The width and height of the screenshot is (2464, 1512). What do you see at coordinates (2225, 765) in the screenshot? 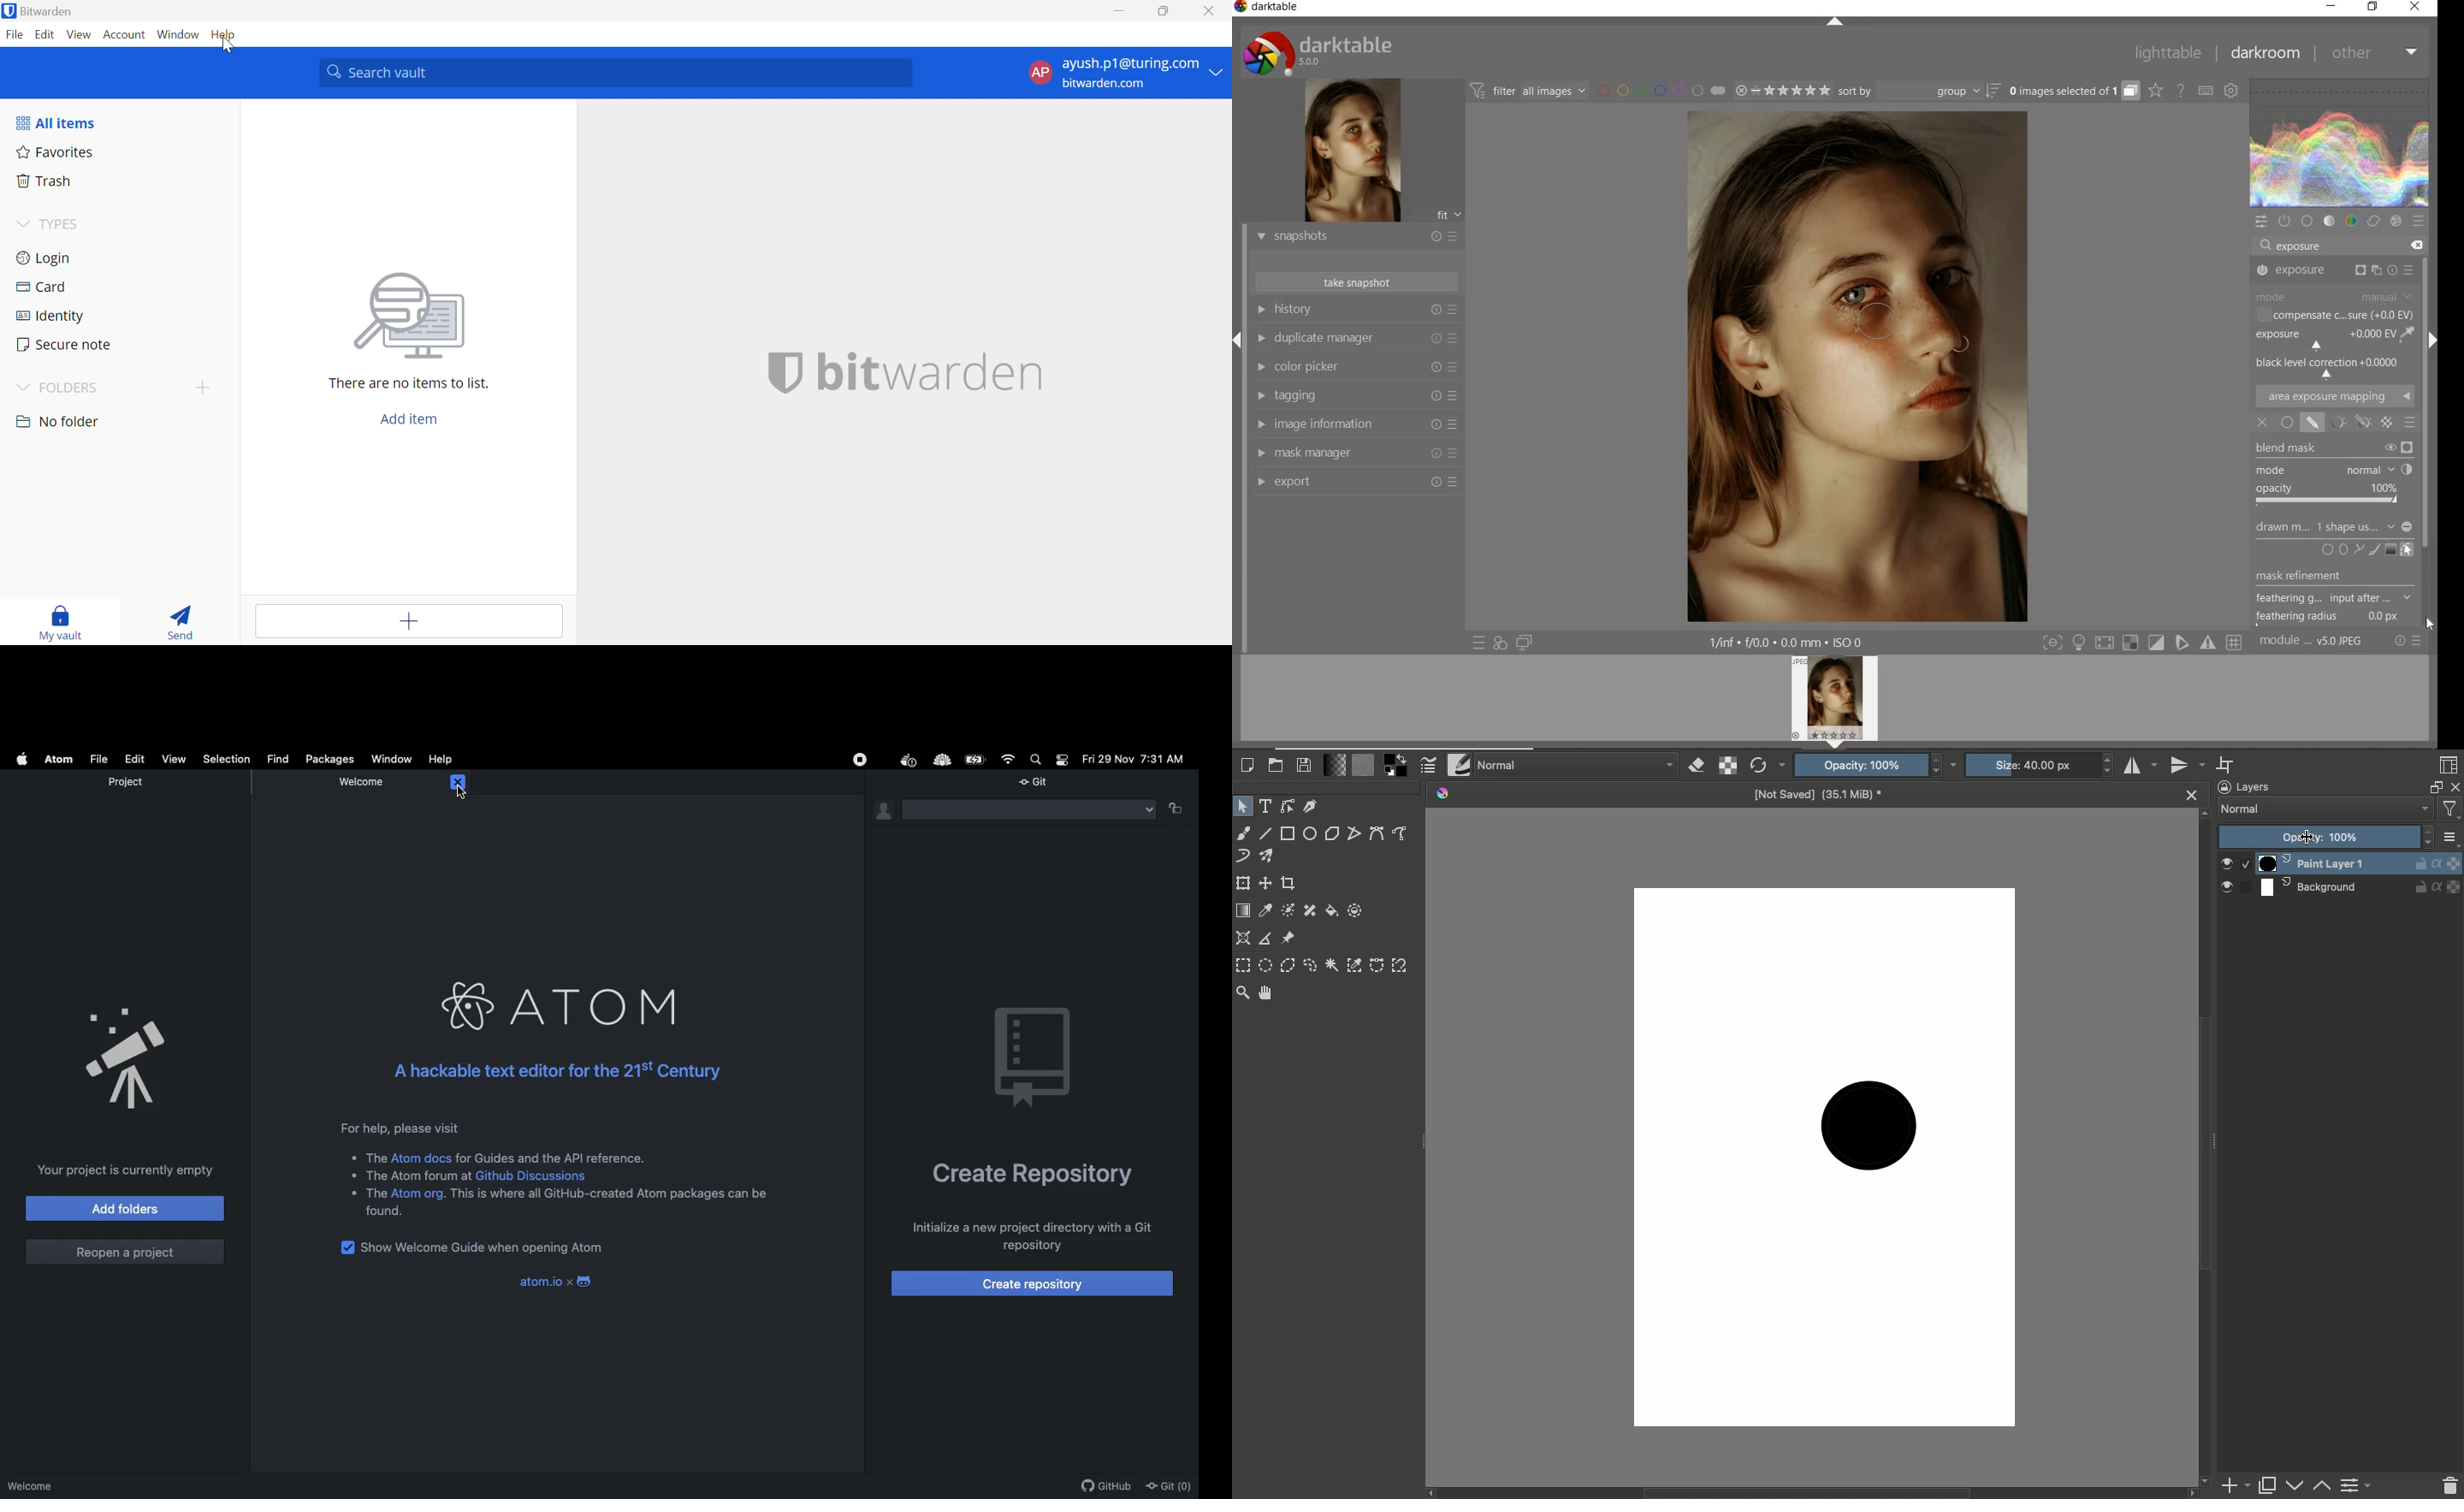
I see `Wrap around mode` at bounding box center [2225, 765].